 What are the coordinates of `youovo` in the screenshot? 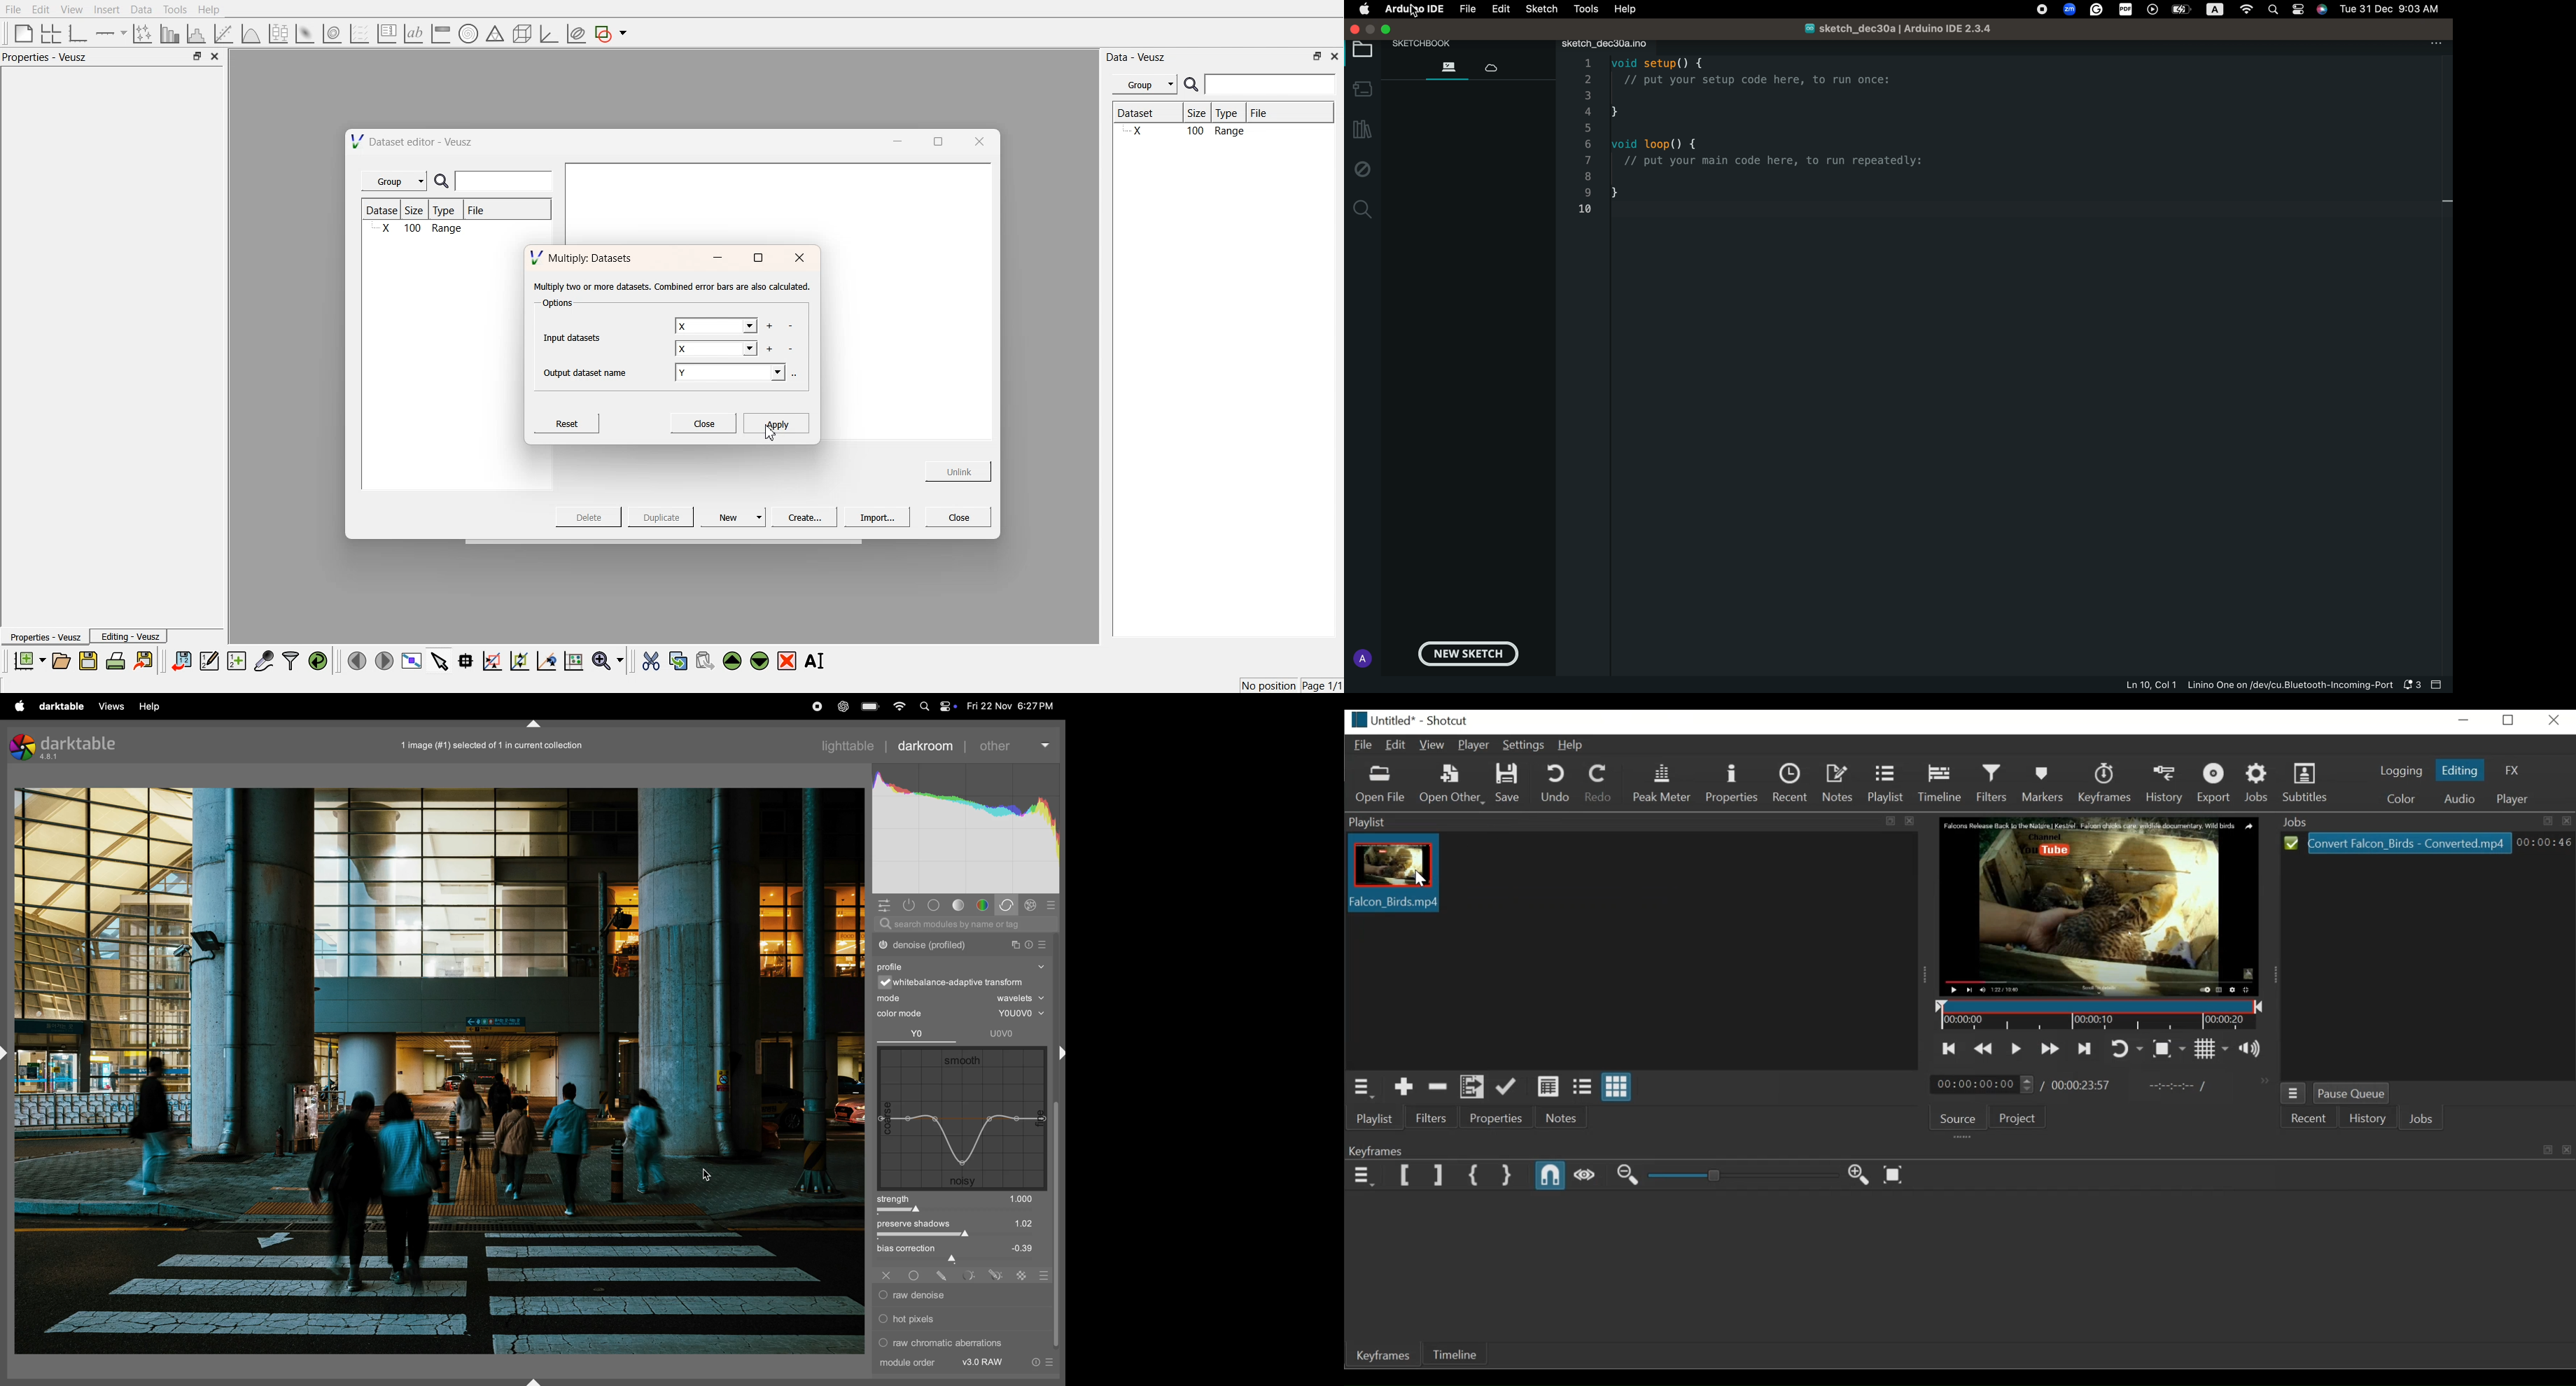 It's located at (1016, 1014).